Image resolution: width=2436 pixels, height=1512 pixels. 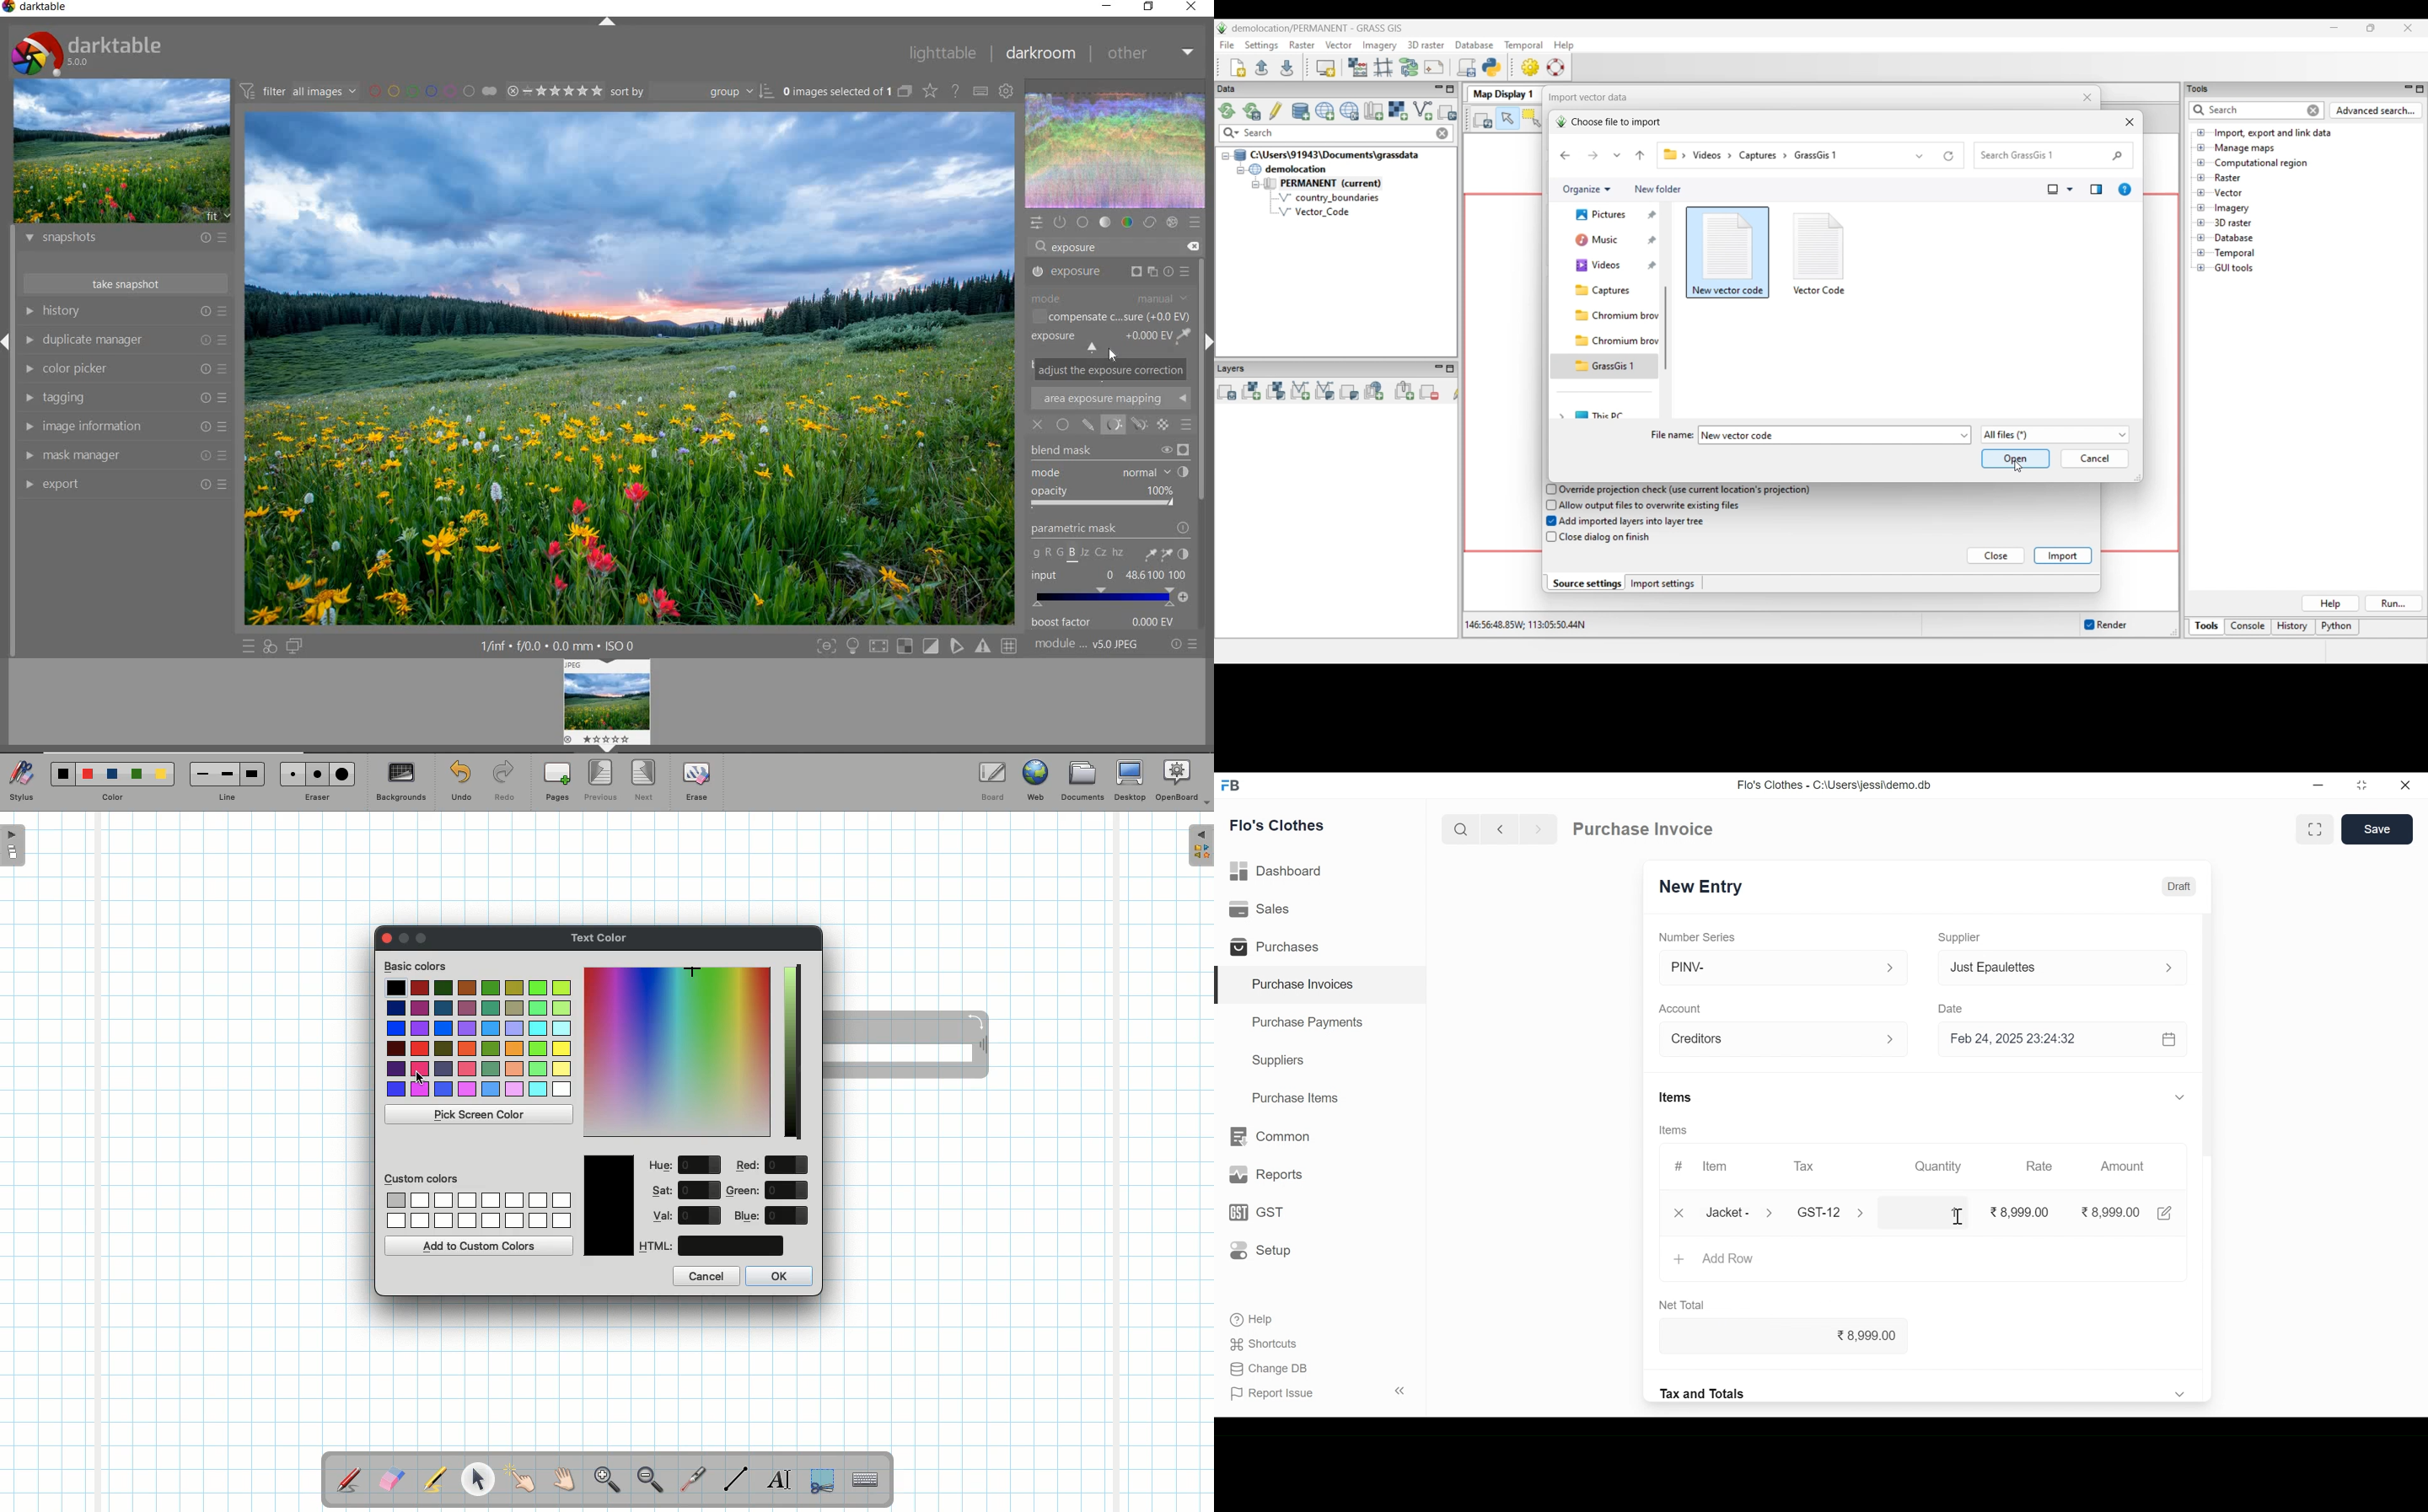 I want to click on 8,999.00, so click(x=2109, y=1212).